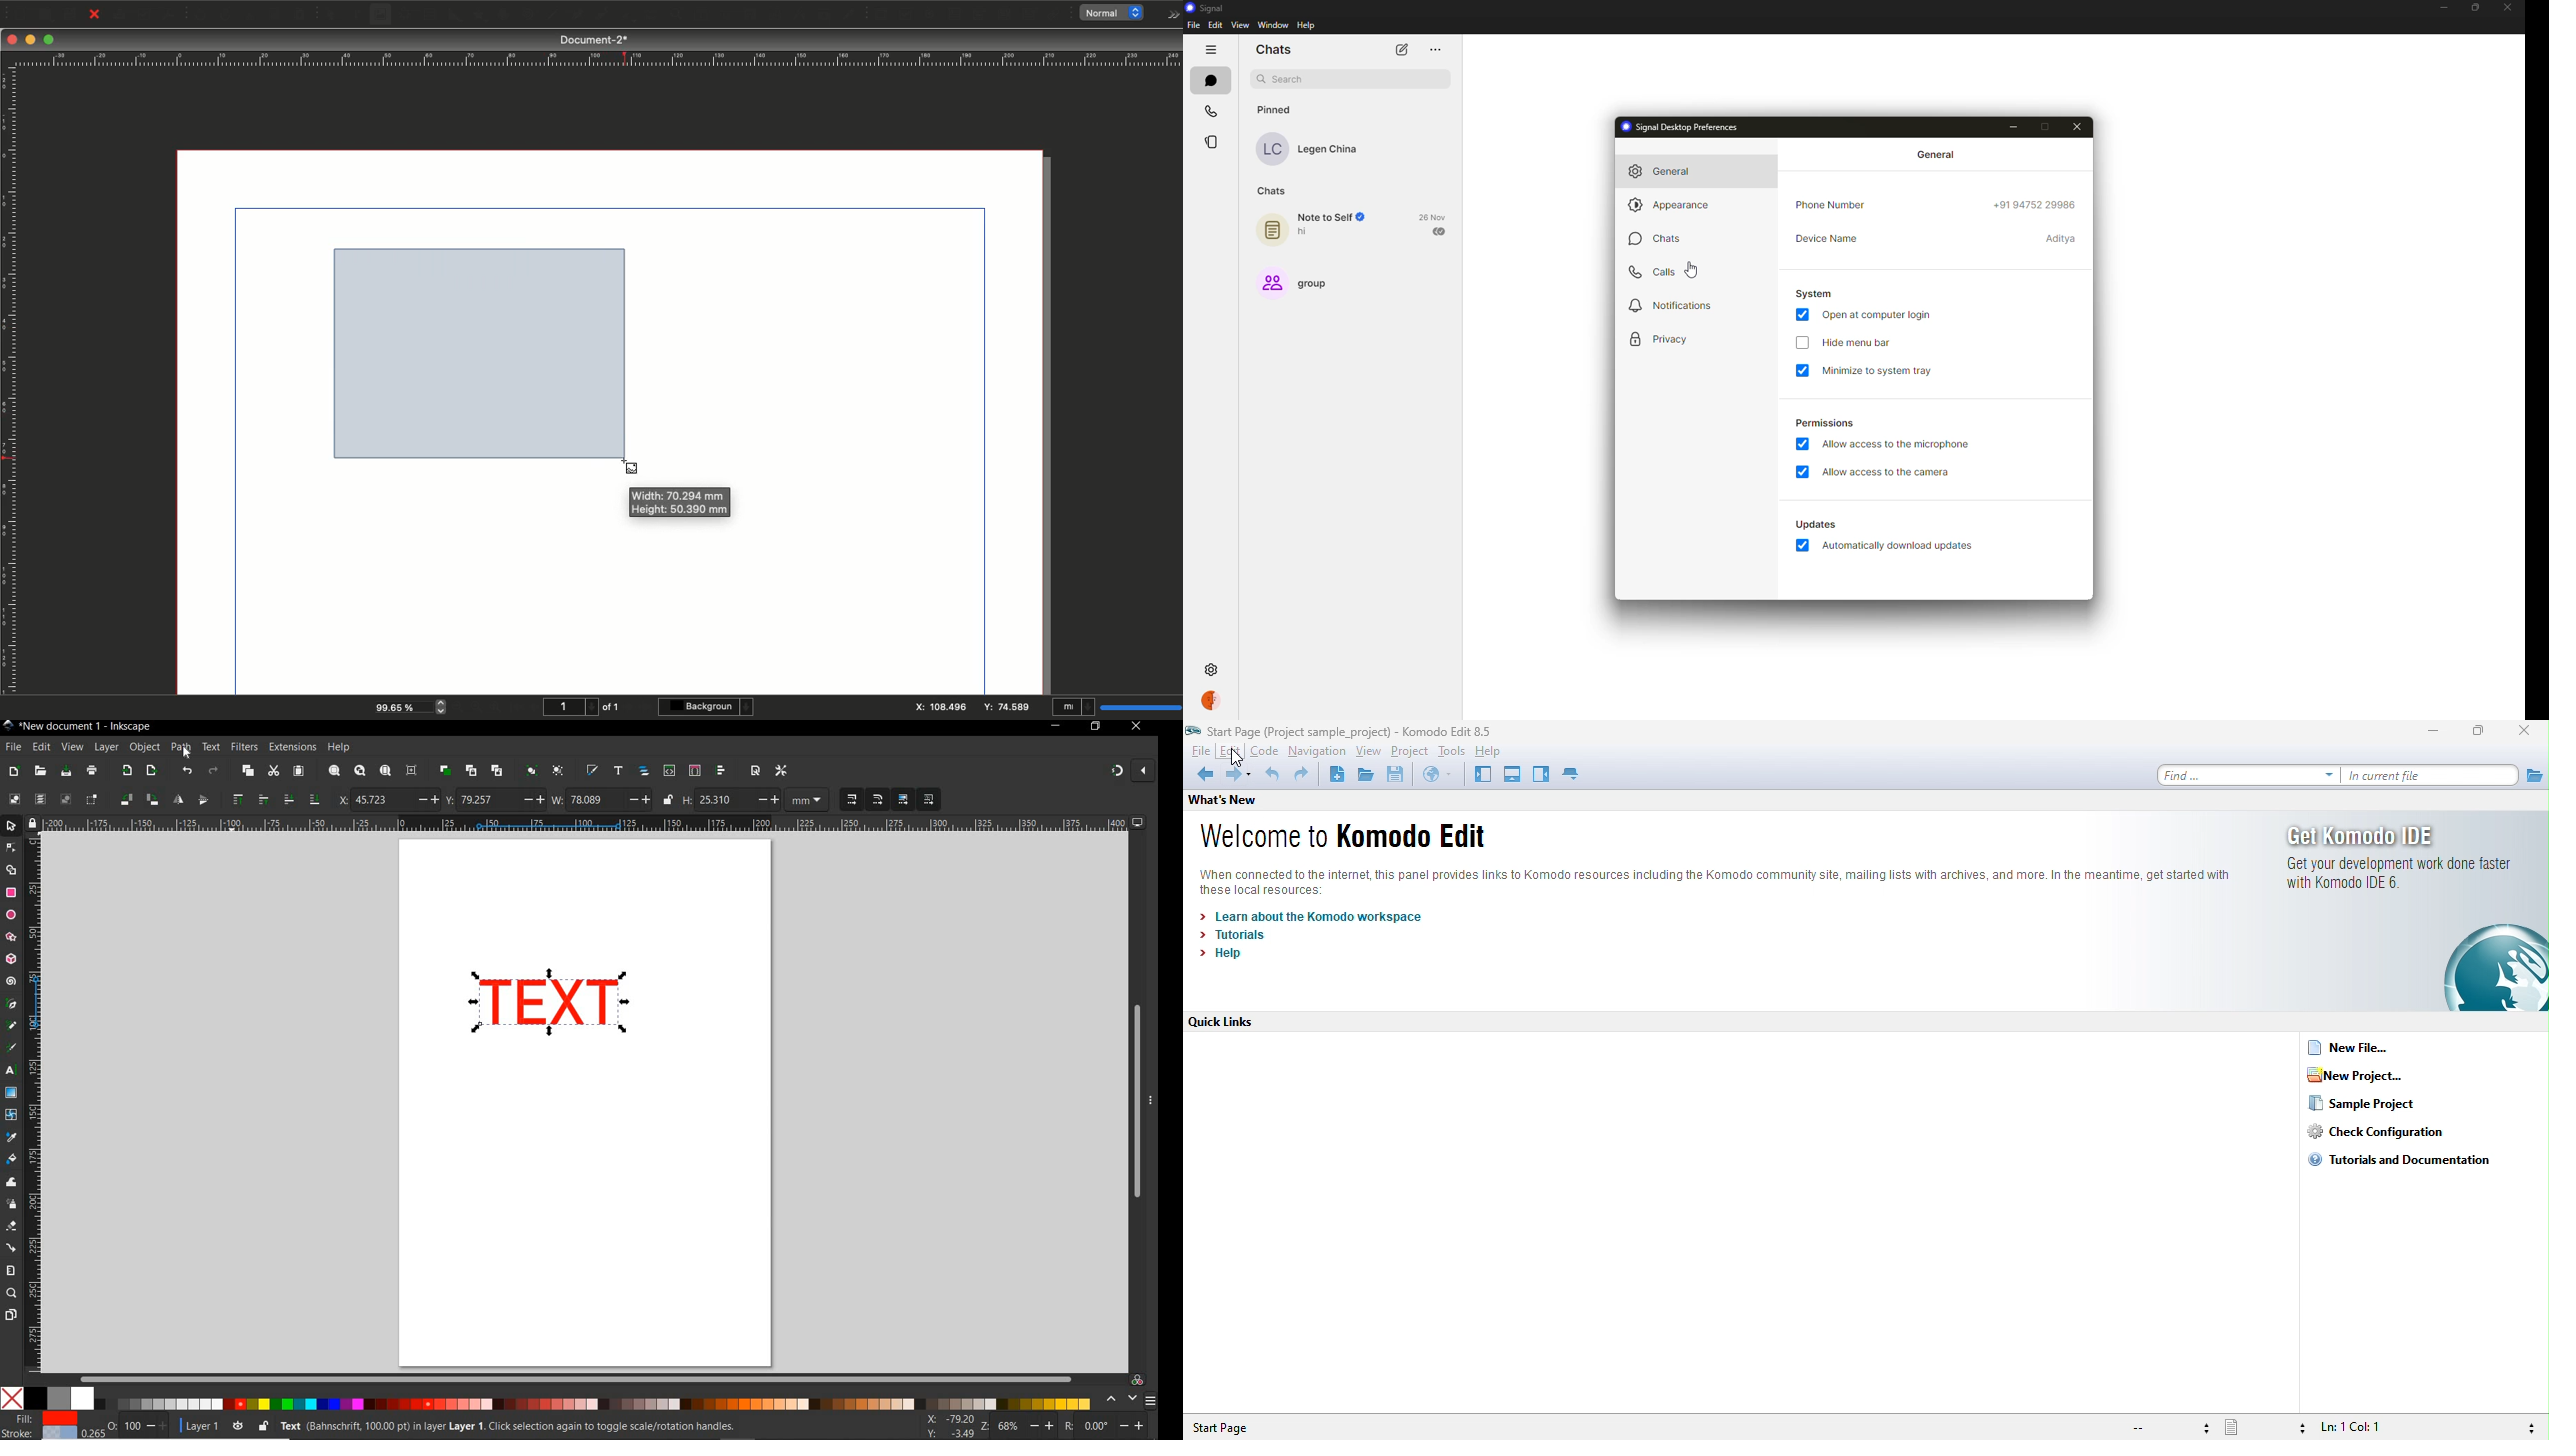 This screenshot has width=2576, height=1456. Describe the element at coordinates (770, 14) in the screenshot. I see `Unlink text frames` at that location.